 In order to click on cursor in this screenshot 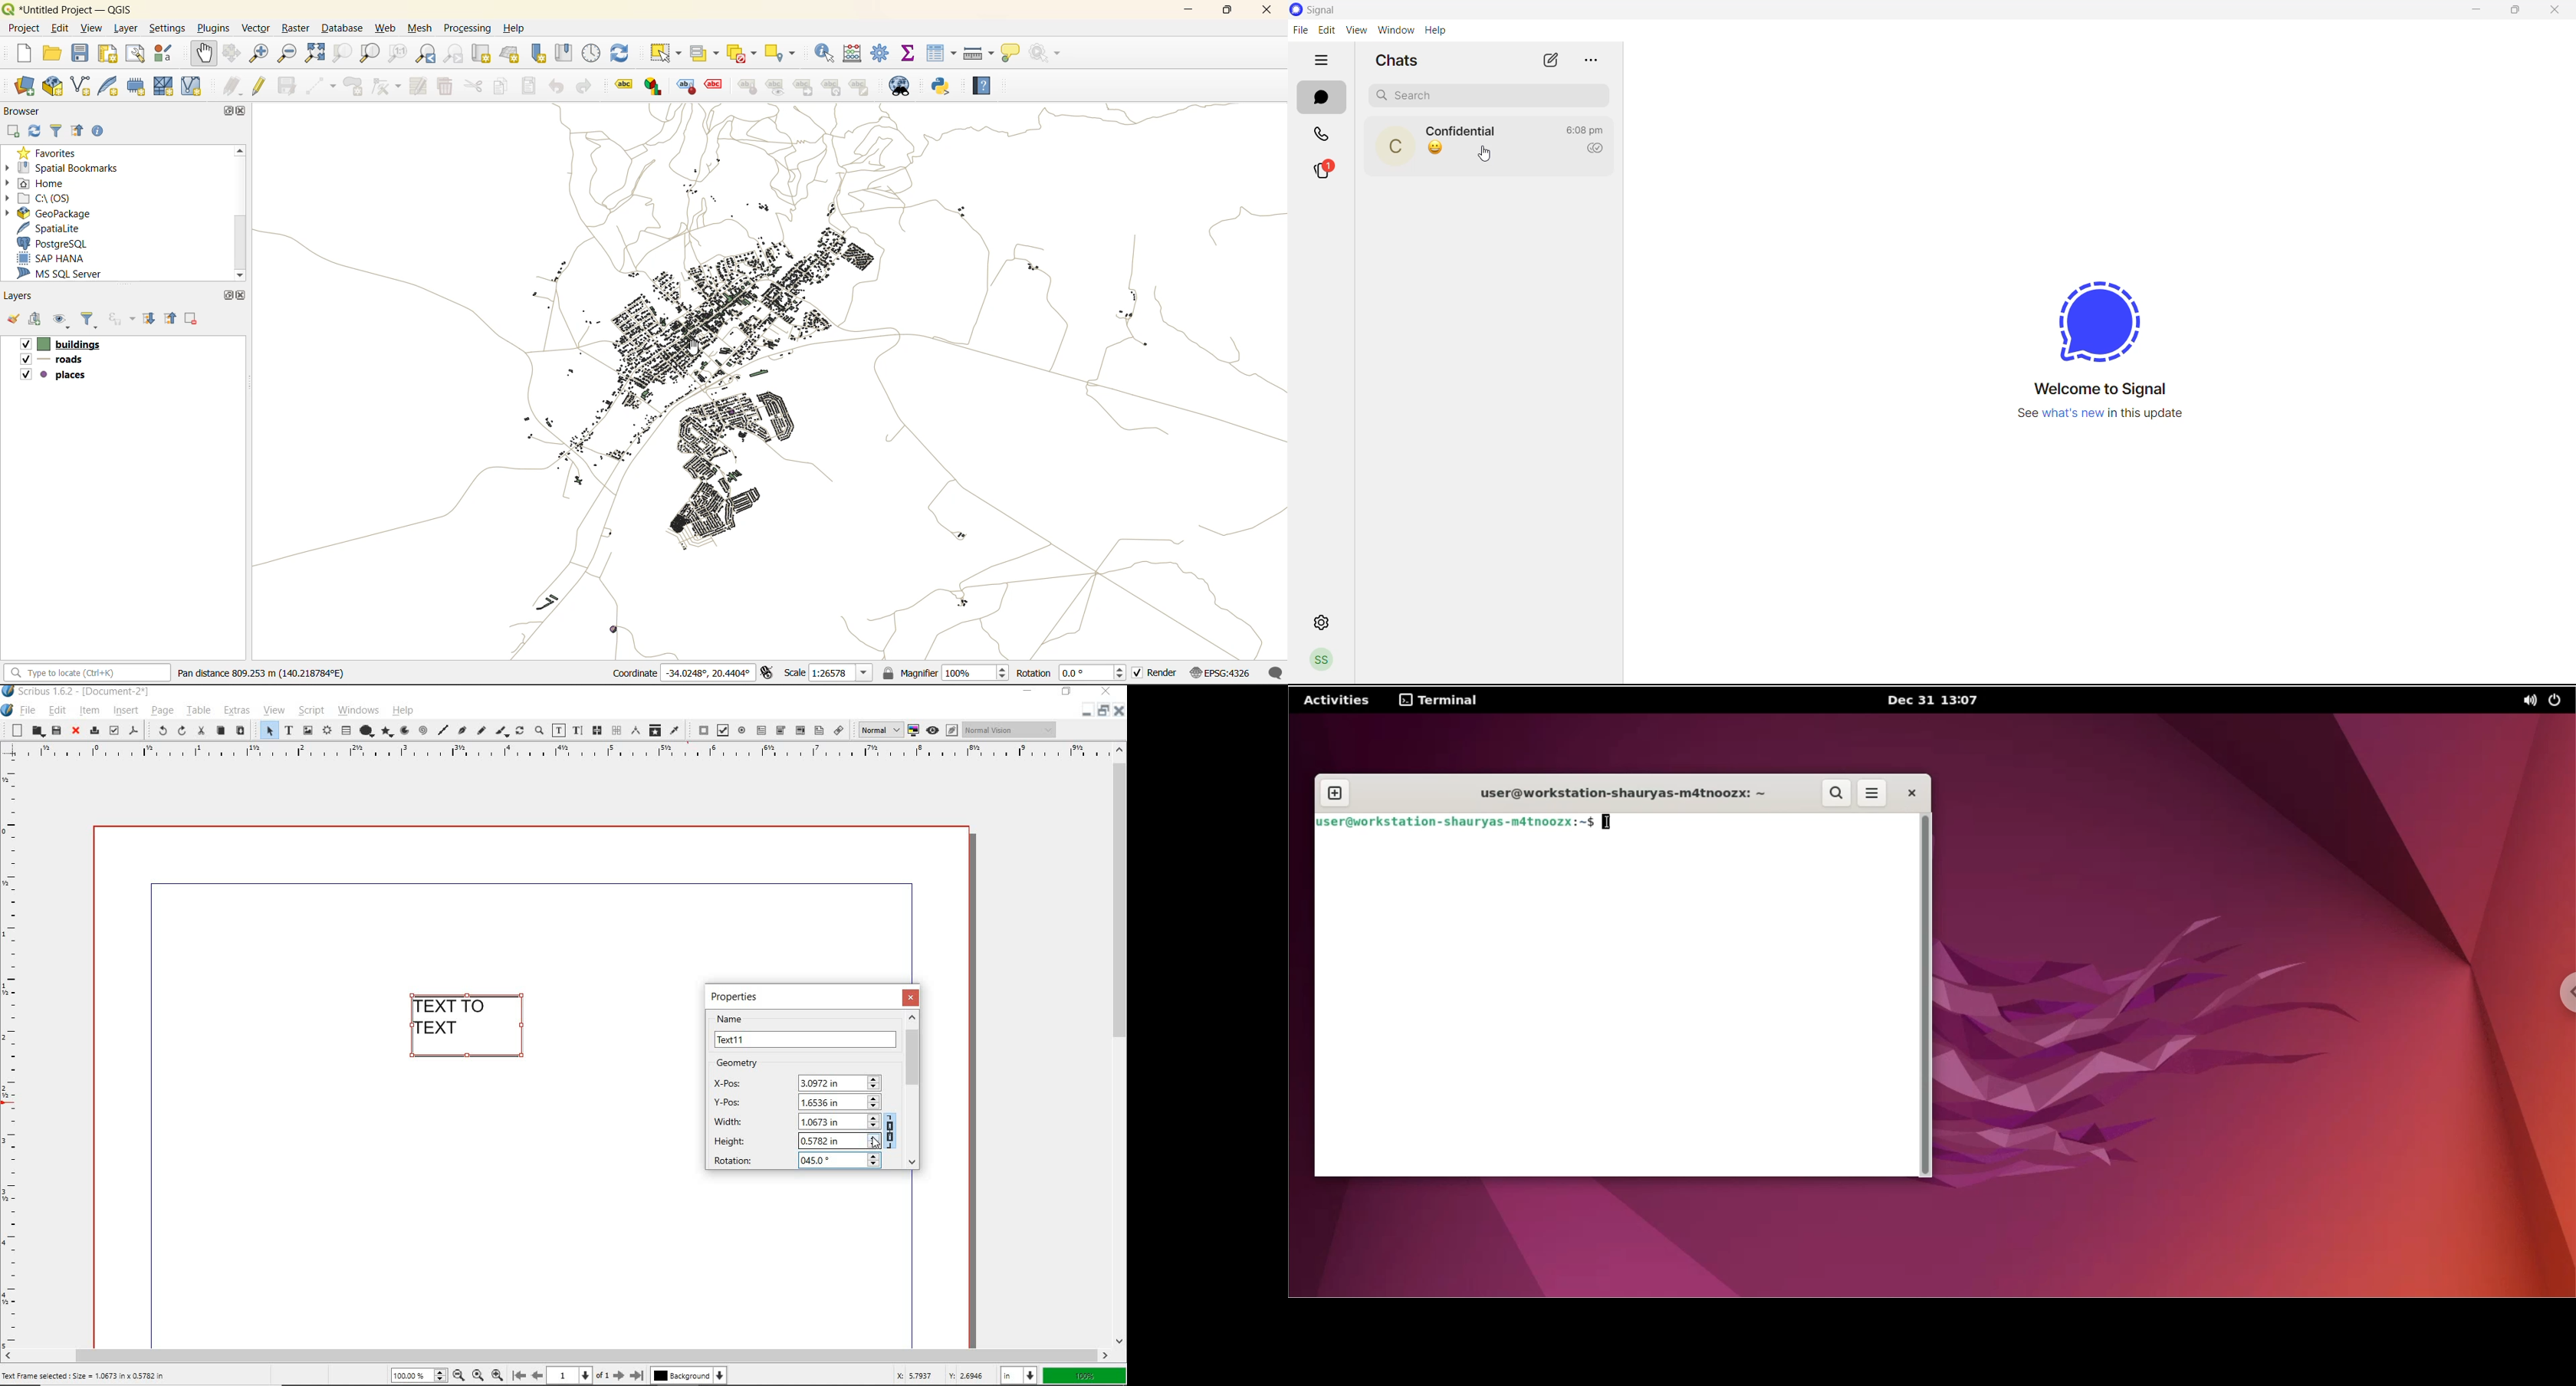, I will do `click(1483, 154)`.